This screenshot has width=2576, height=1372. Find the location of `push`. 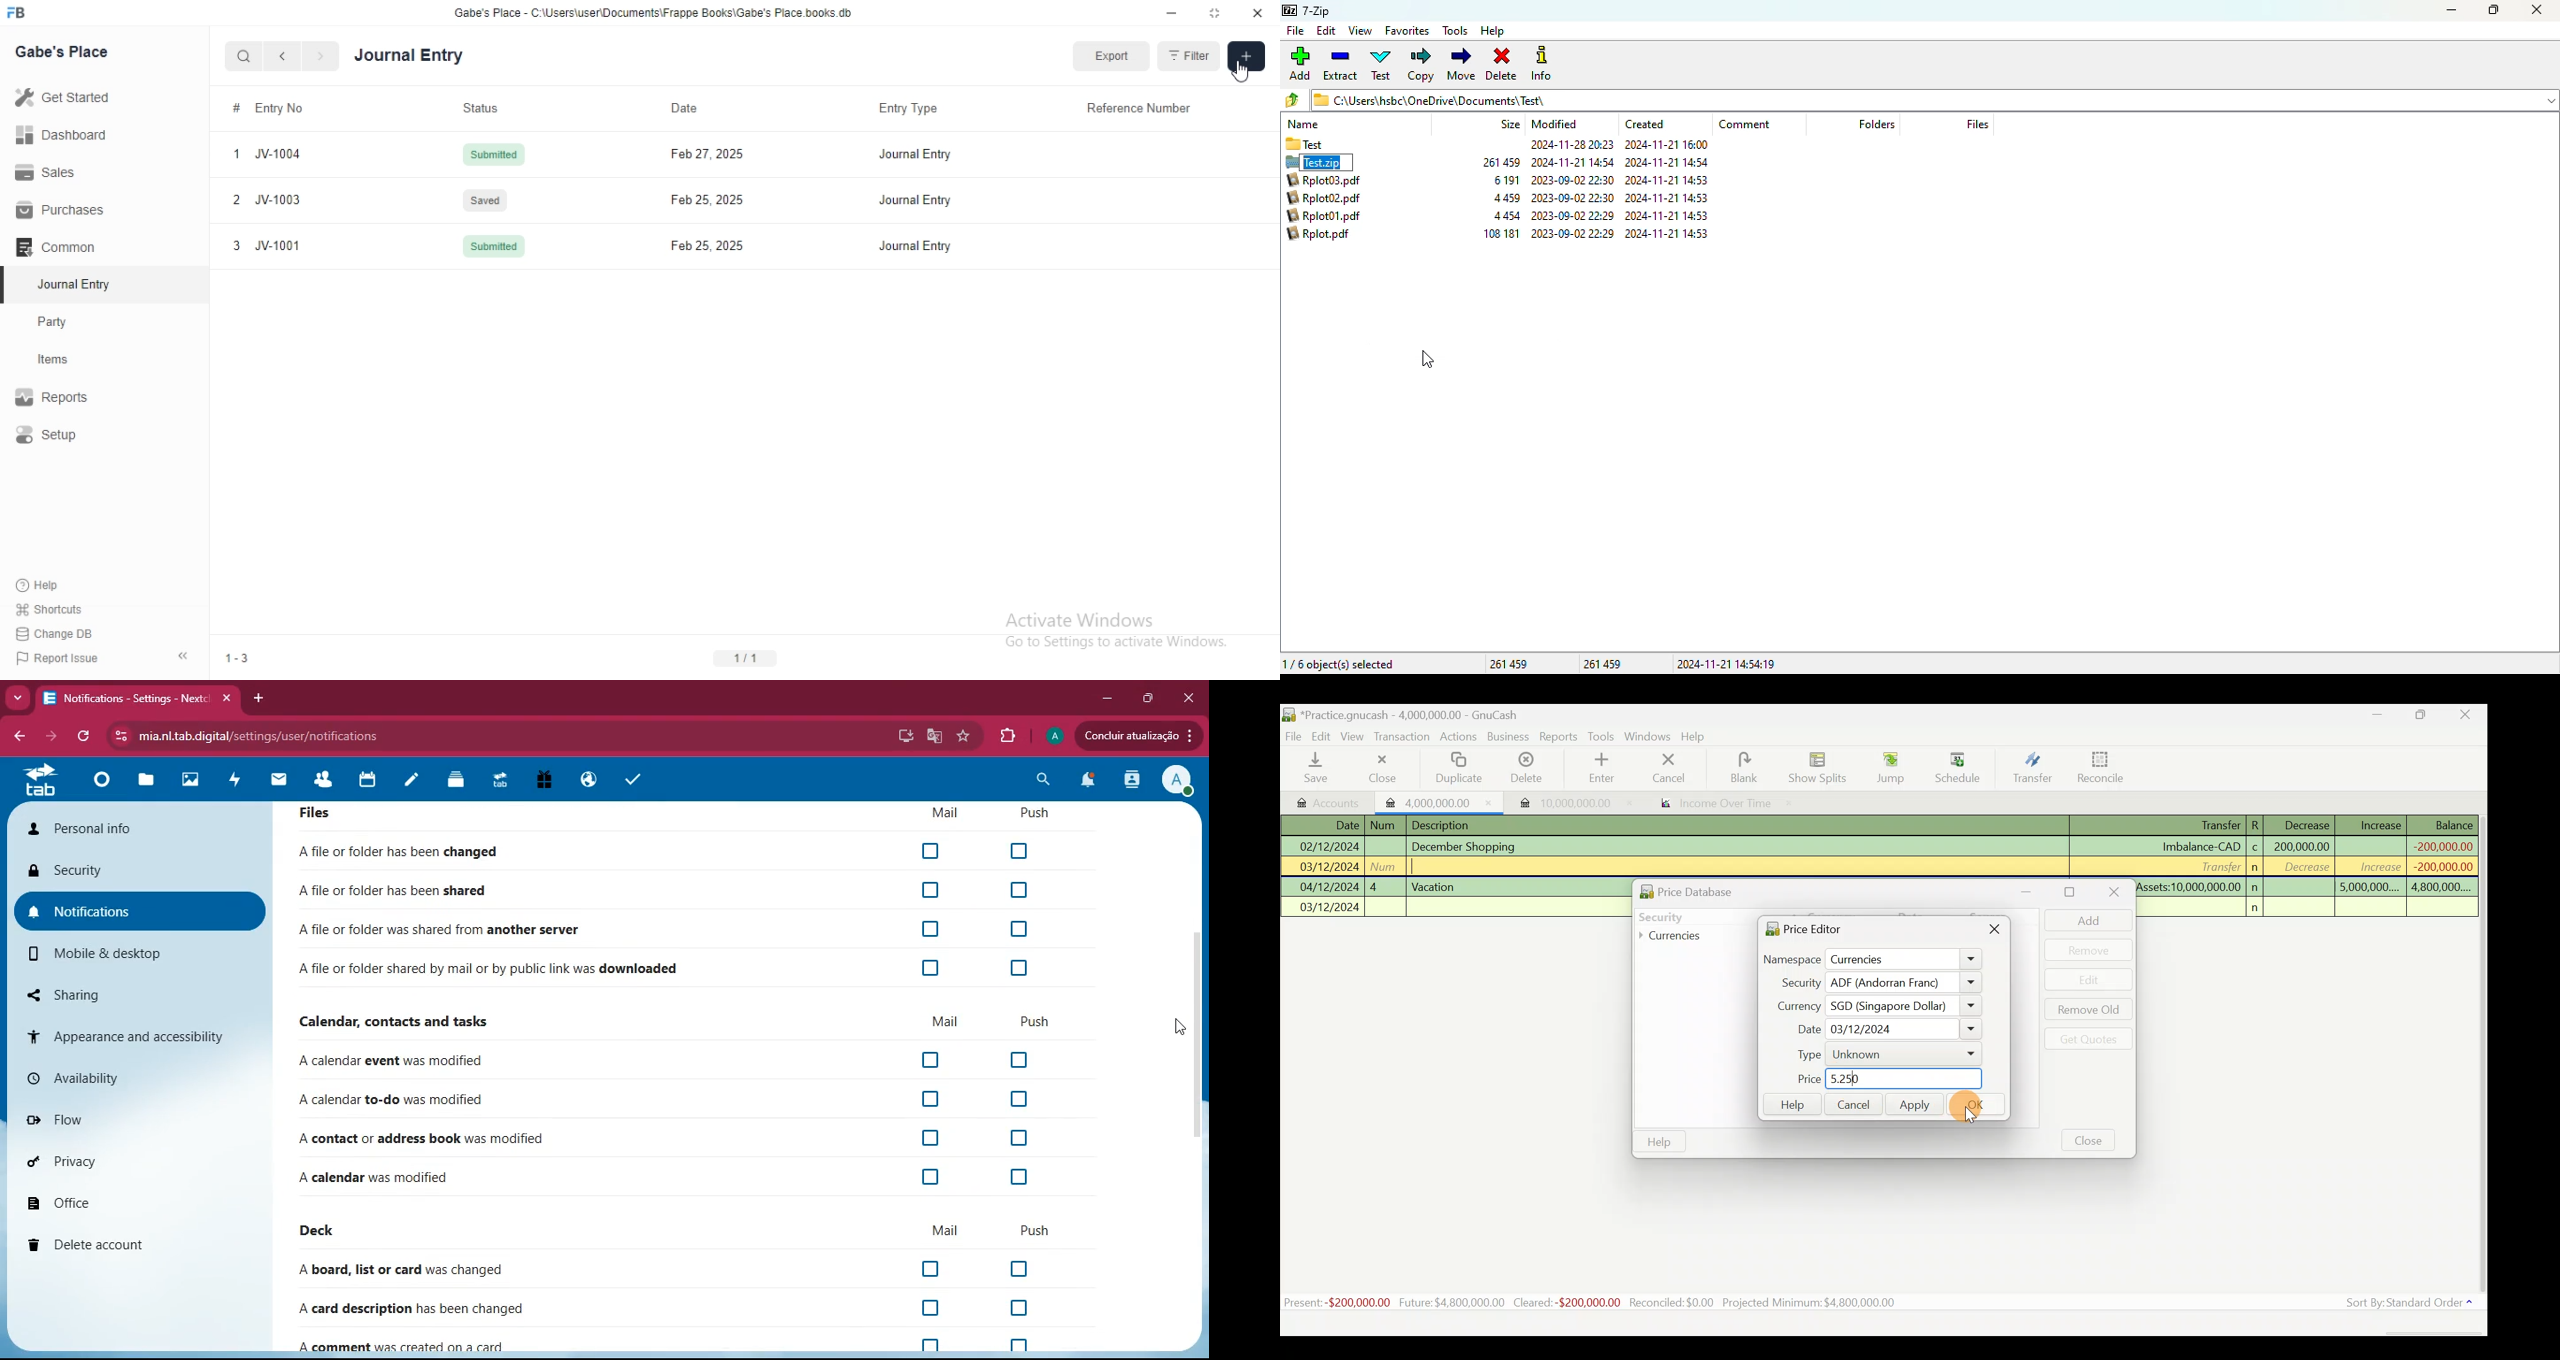

push is located at coordinates (1032, 1021).